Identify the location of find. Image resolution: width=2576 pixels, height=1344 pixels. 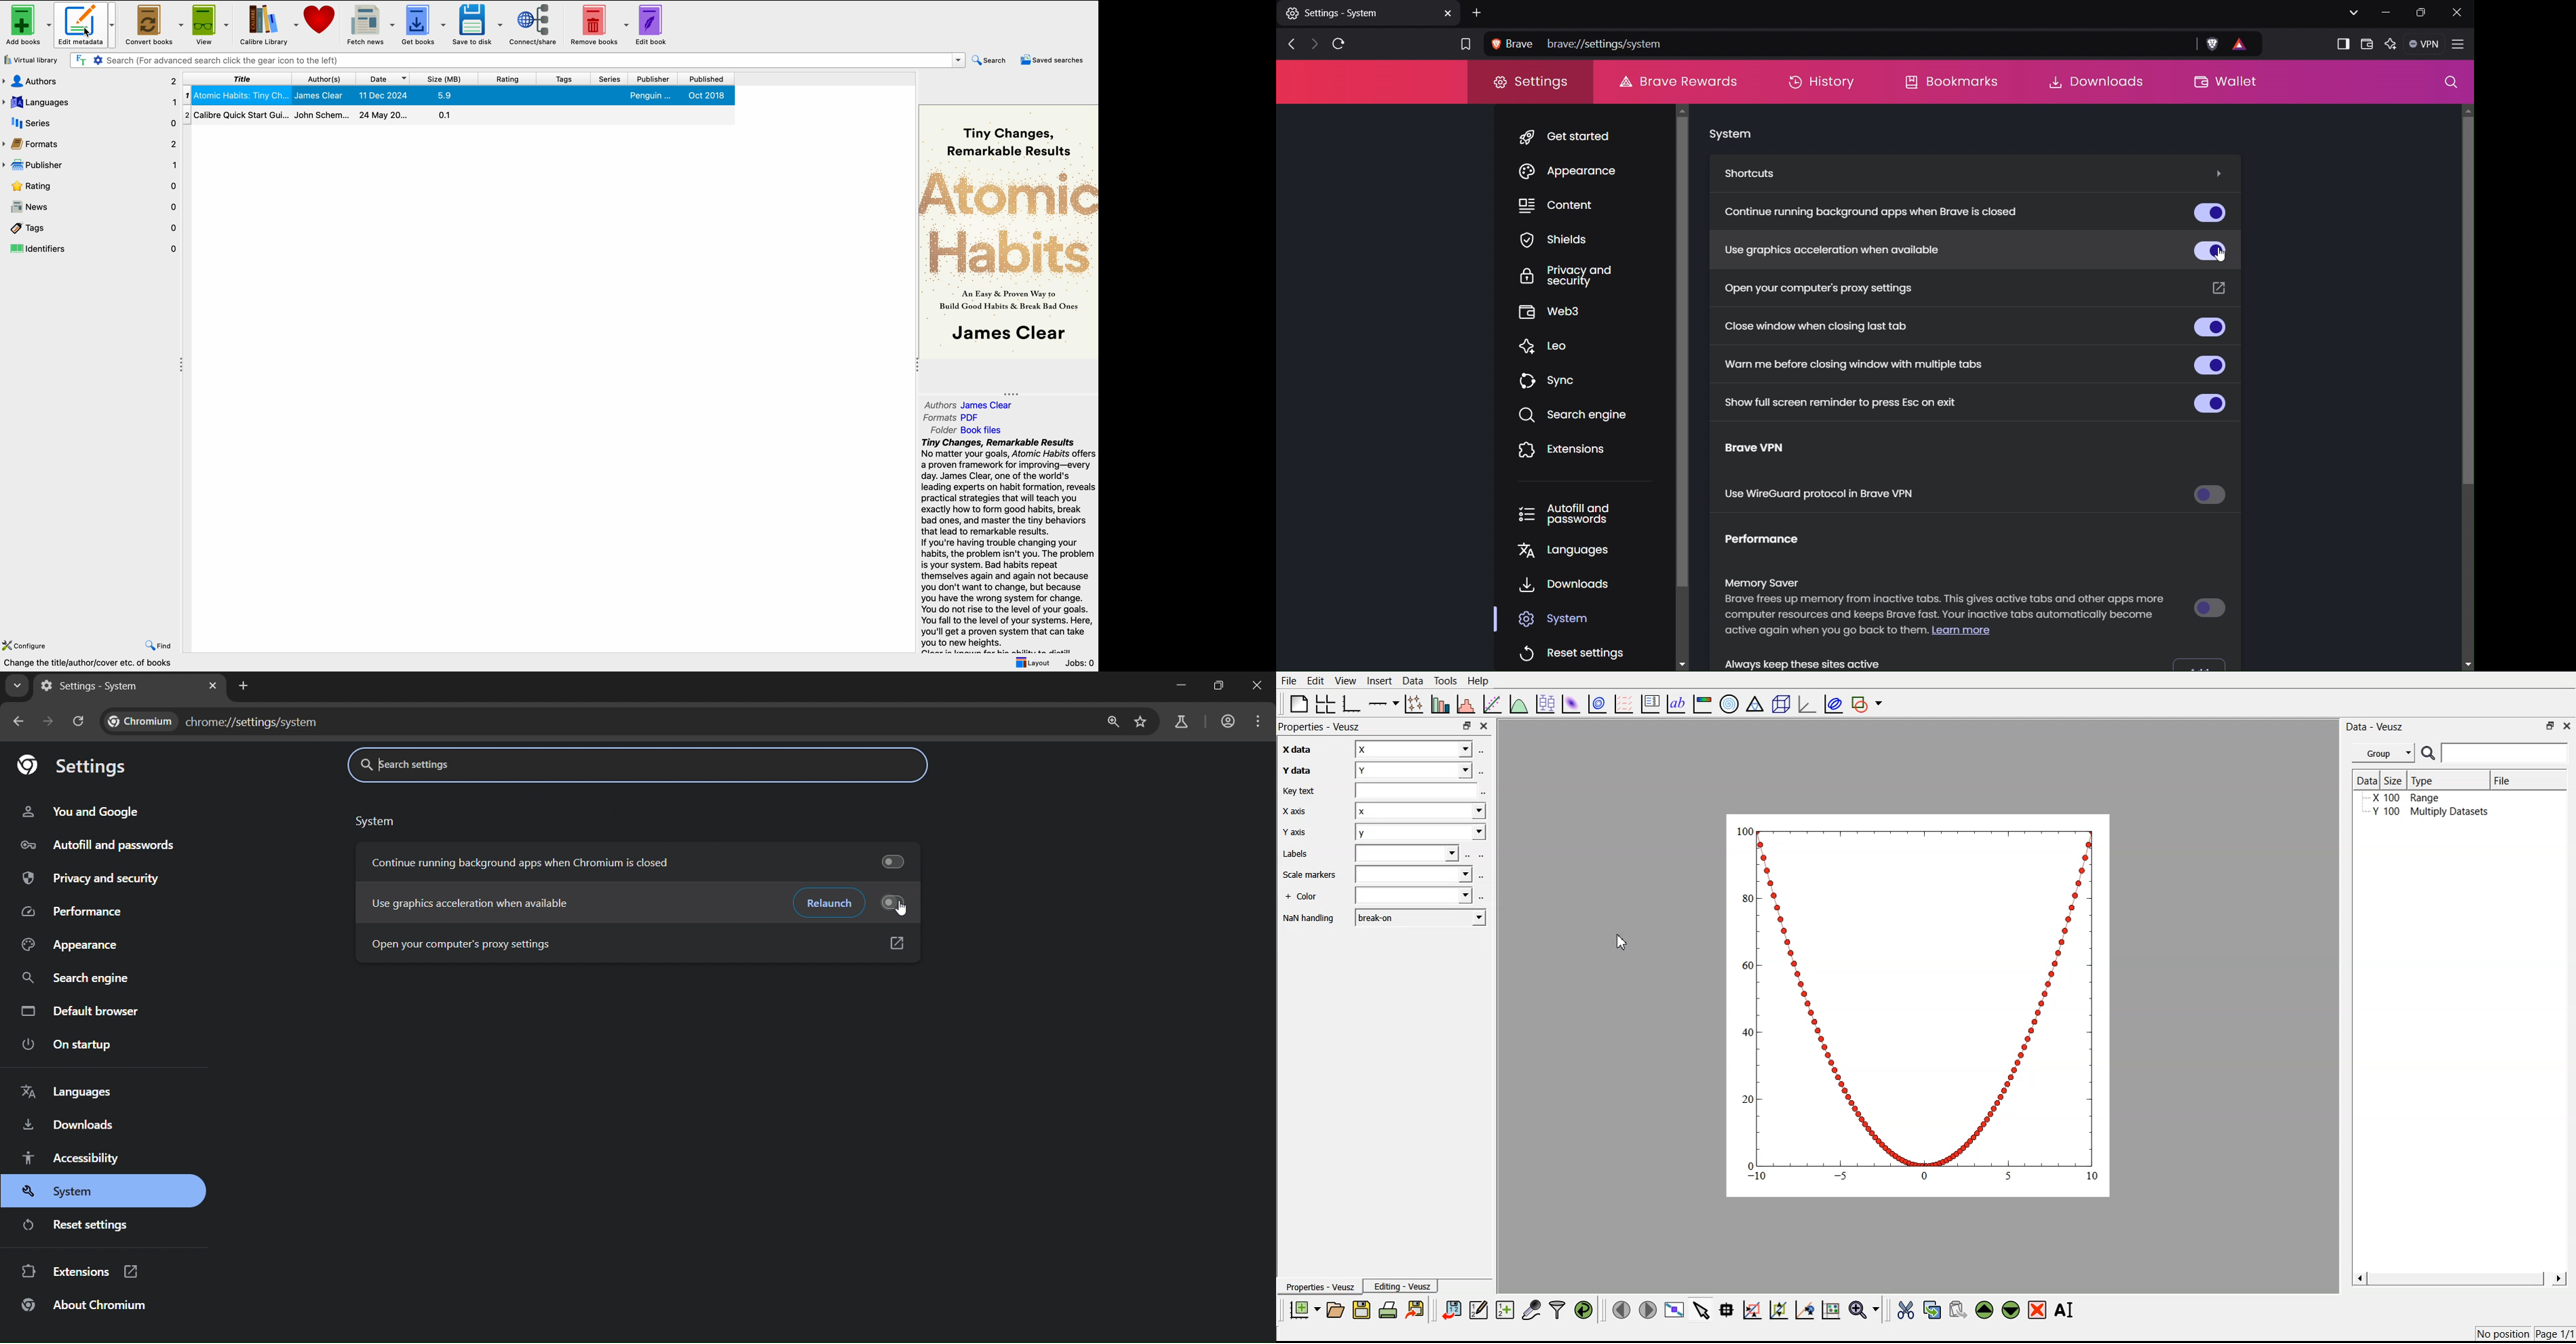
(159, 647).